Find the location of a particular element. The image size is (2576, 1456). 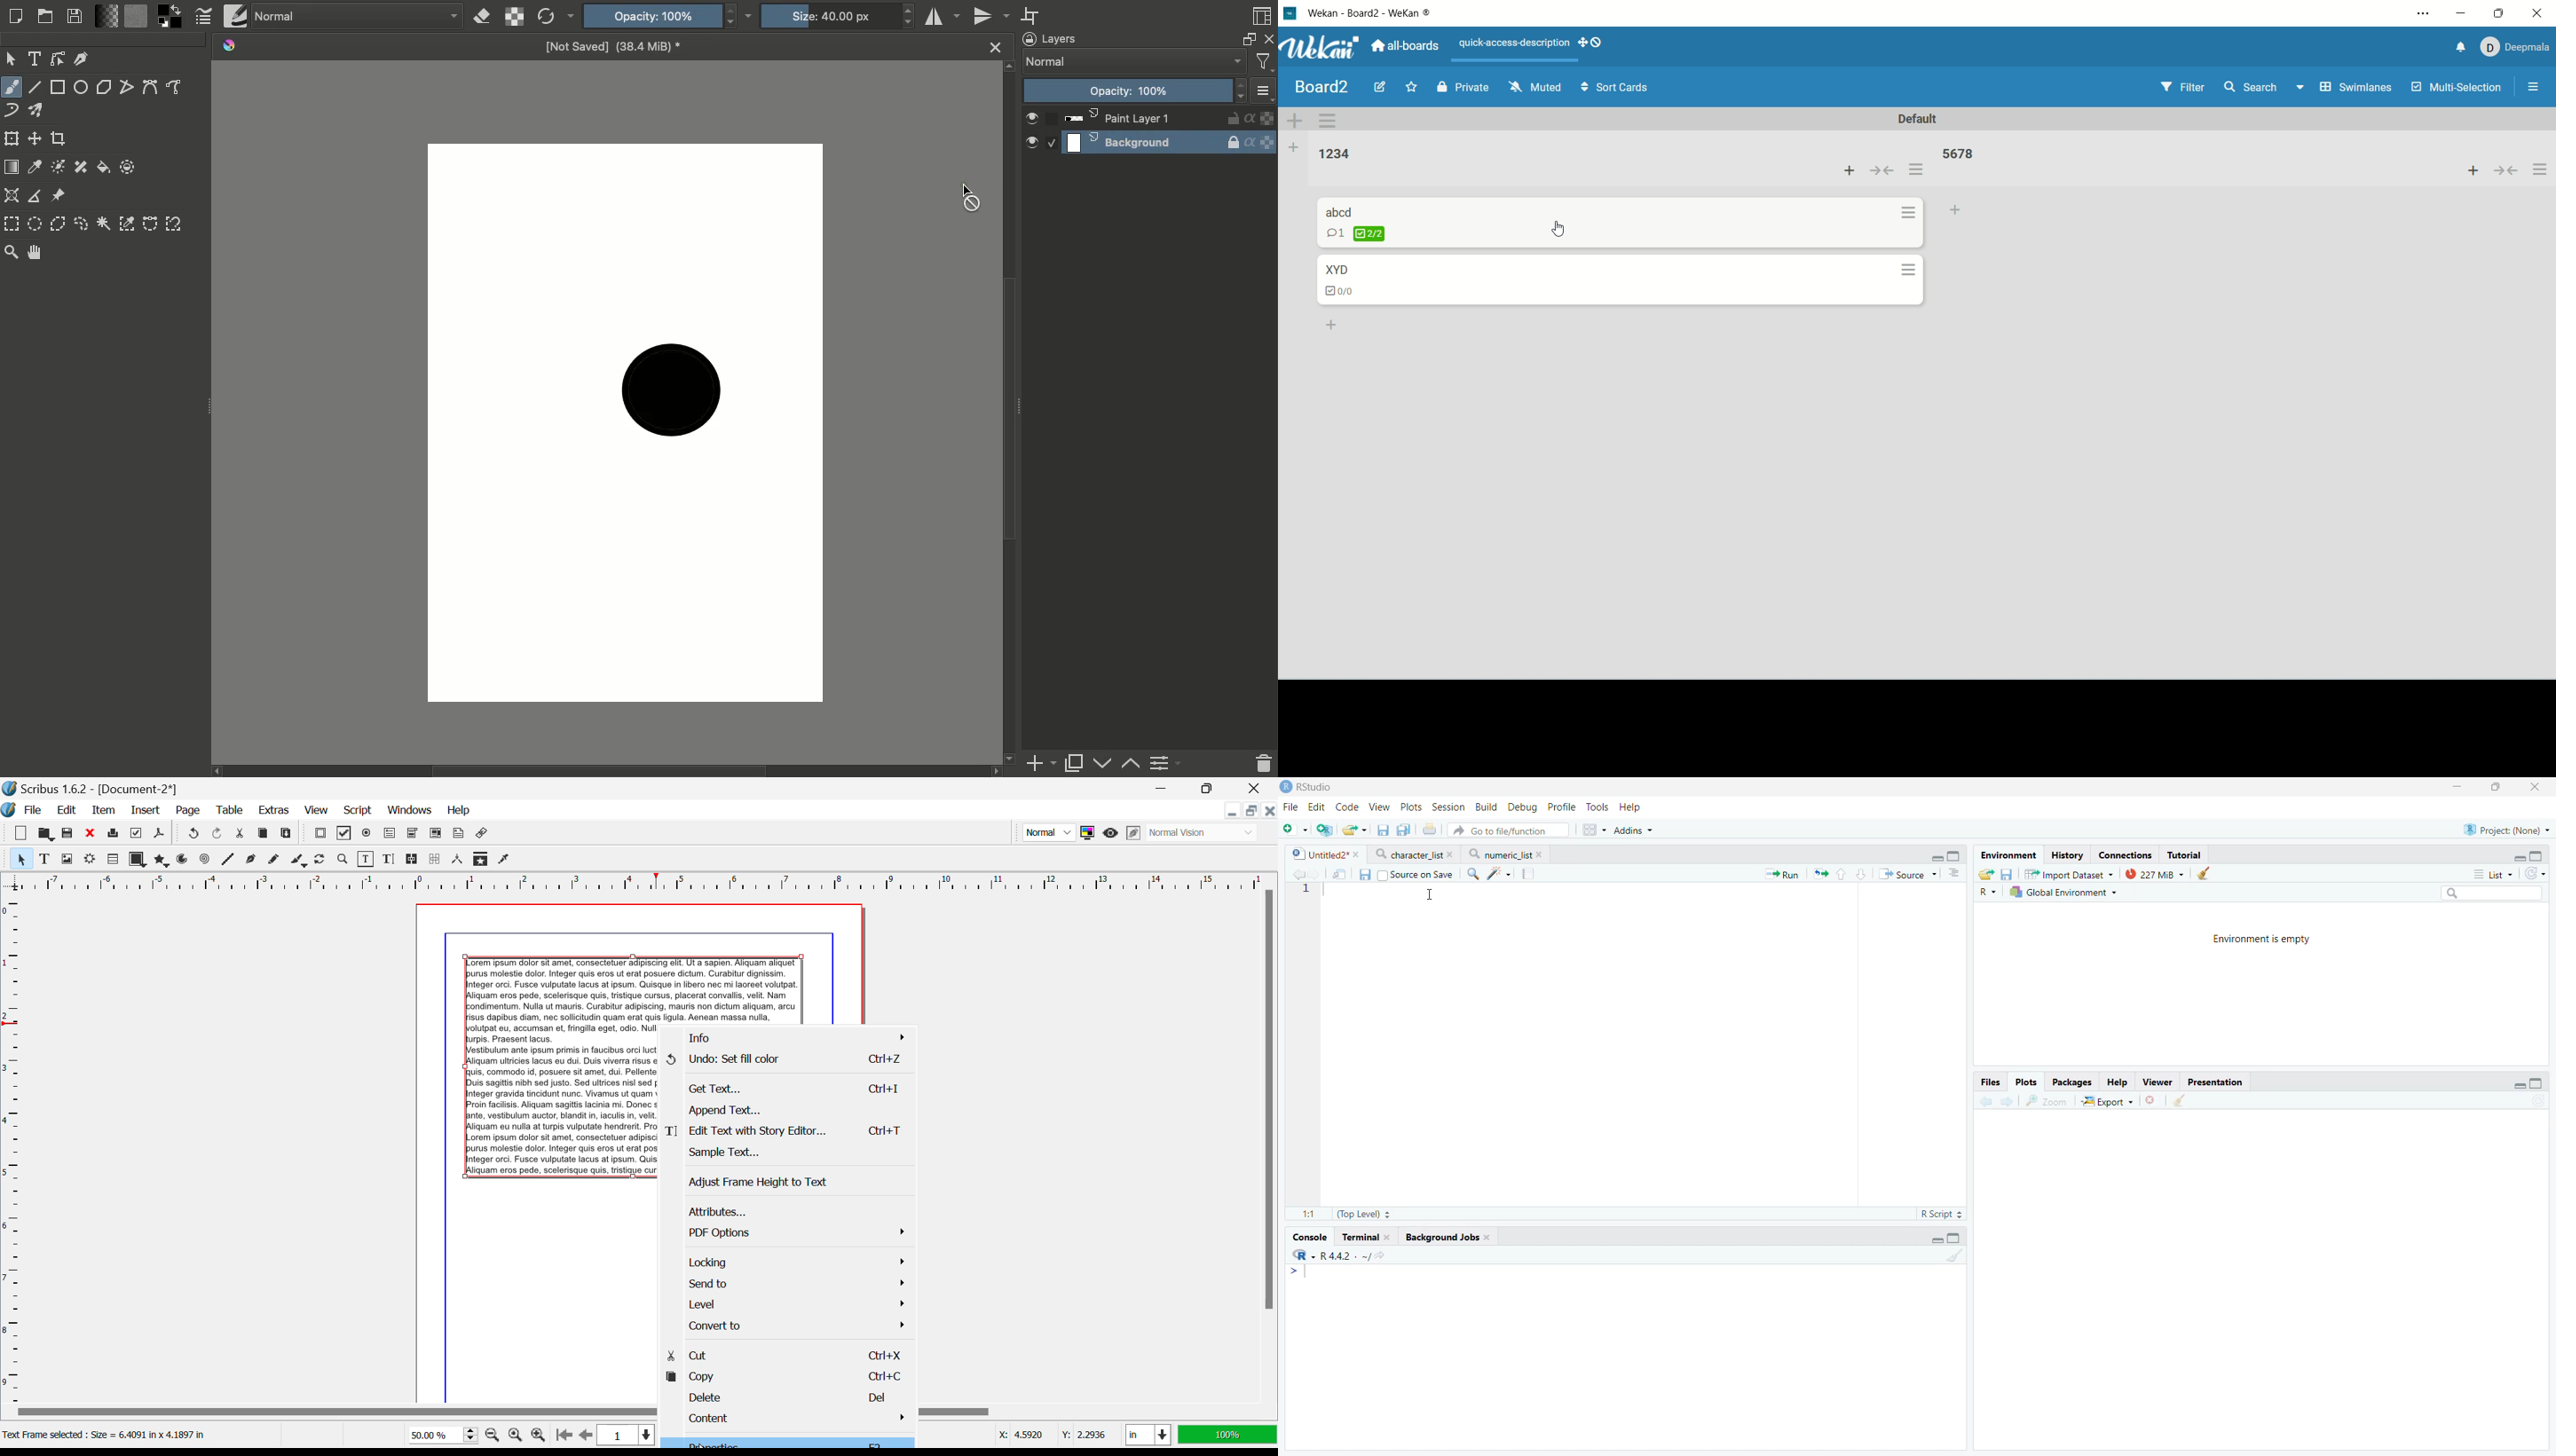

Clear is located at coordinates (1954, 1256).